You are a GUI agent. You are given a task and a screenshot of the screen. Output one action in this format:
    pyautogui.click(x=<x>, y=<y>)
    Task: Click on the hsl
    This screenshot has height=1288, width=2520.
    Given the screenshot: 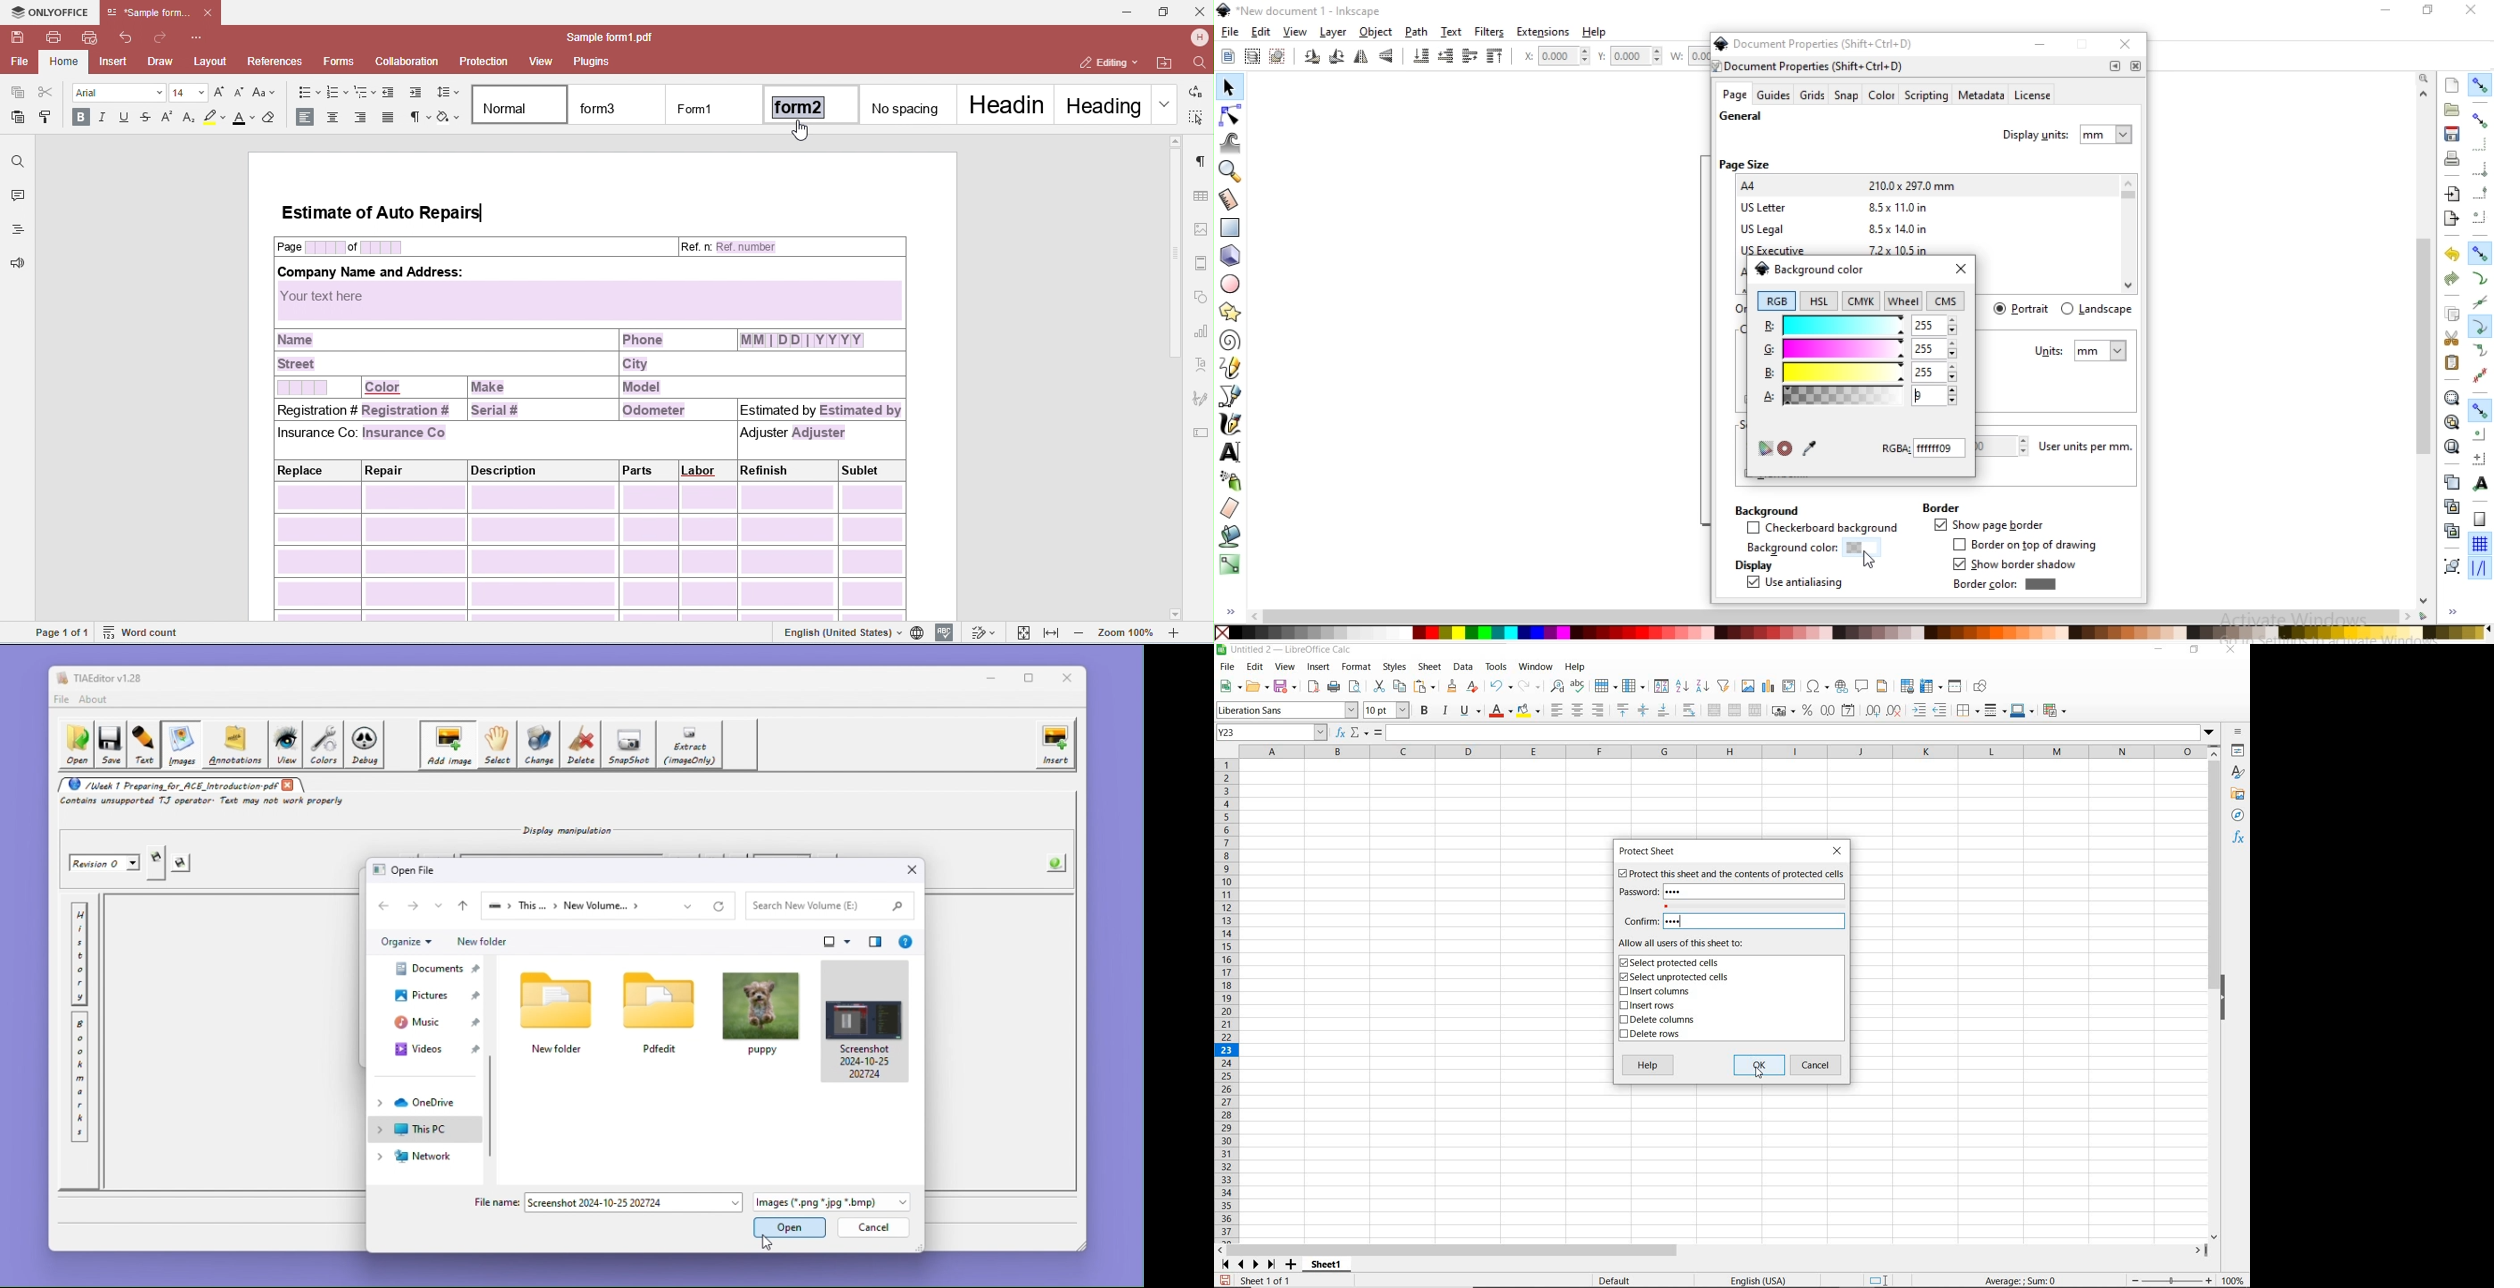 What is the action you would take?
    pyautogui.click(x=1817, y=301)
    